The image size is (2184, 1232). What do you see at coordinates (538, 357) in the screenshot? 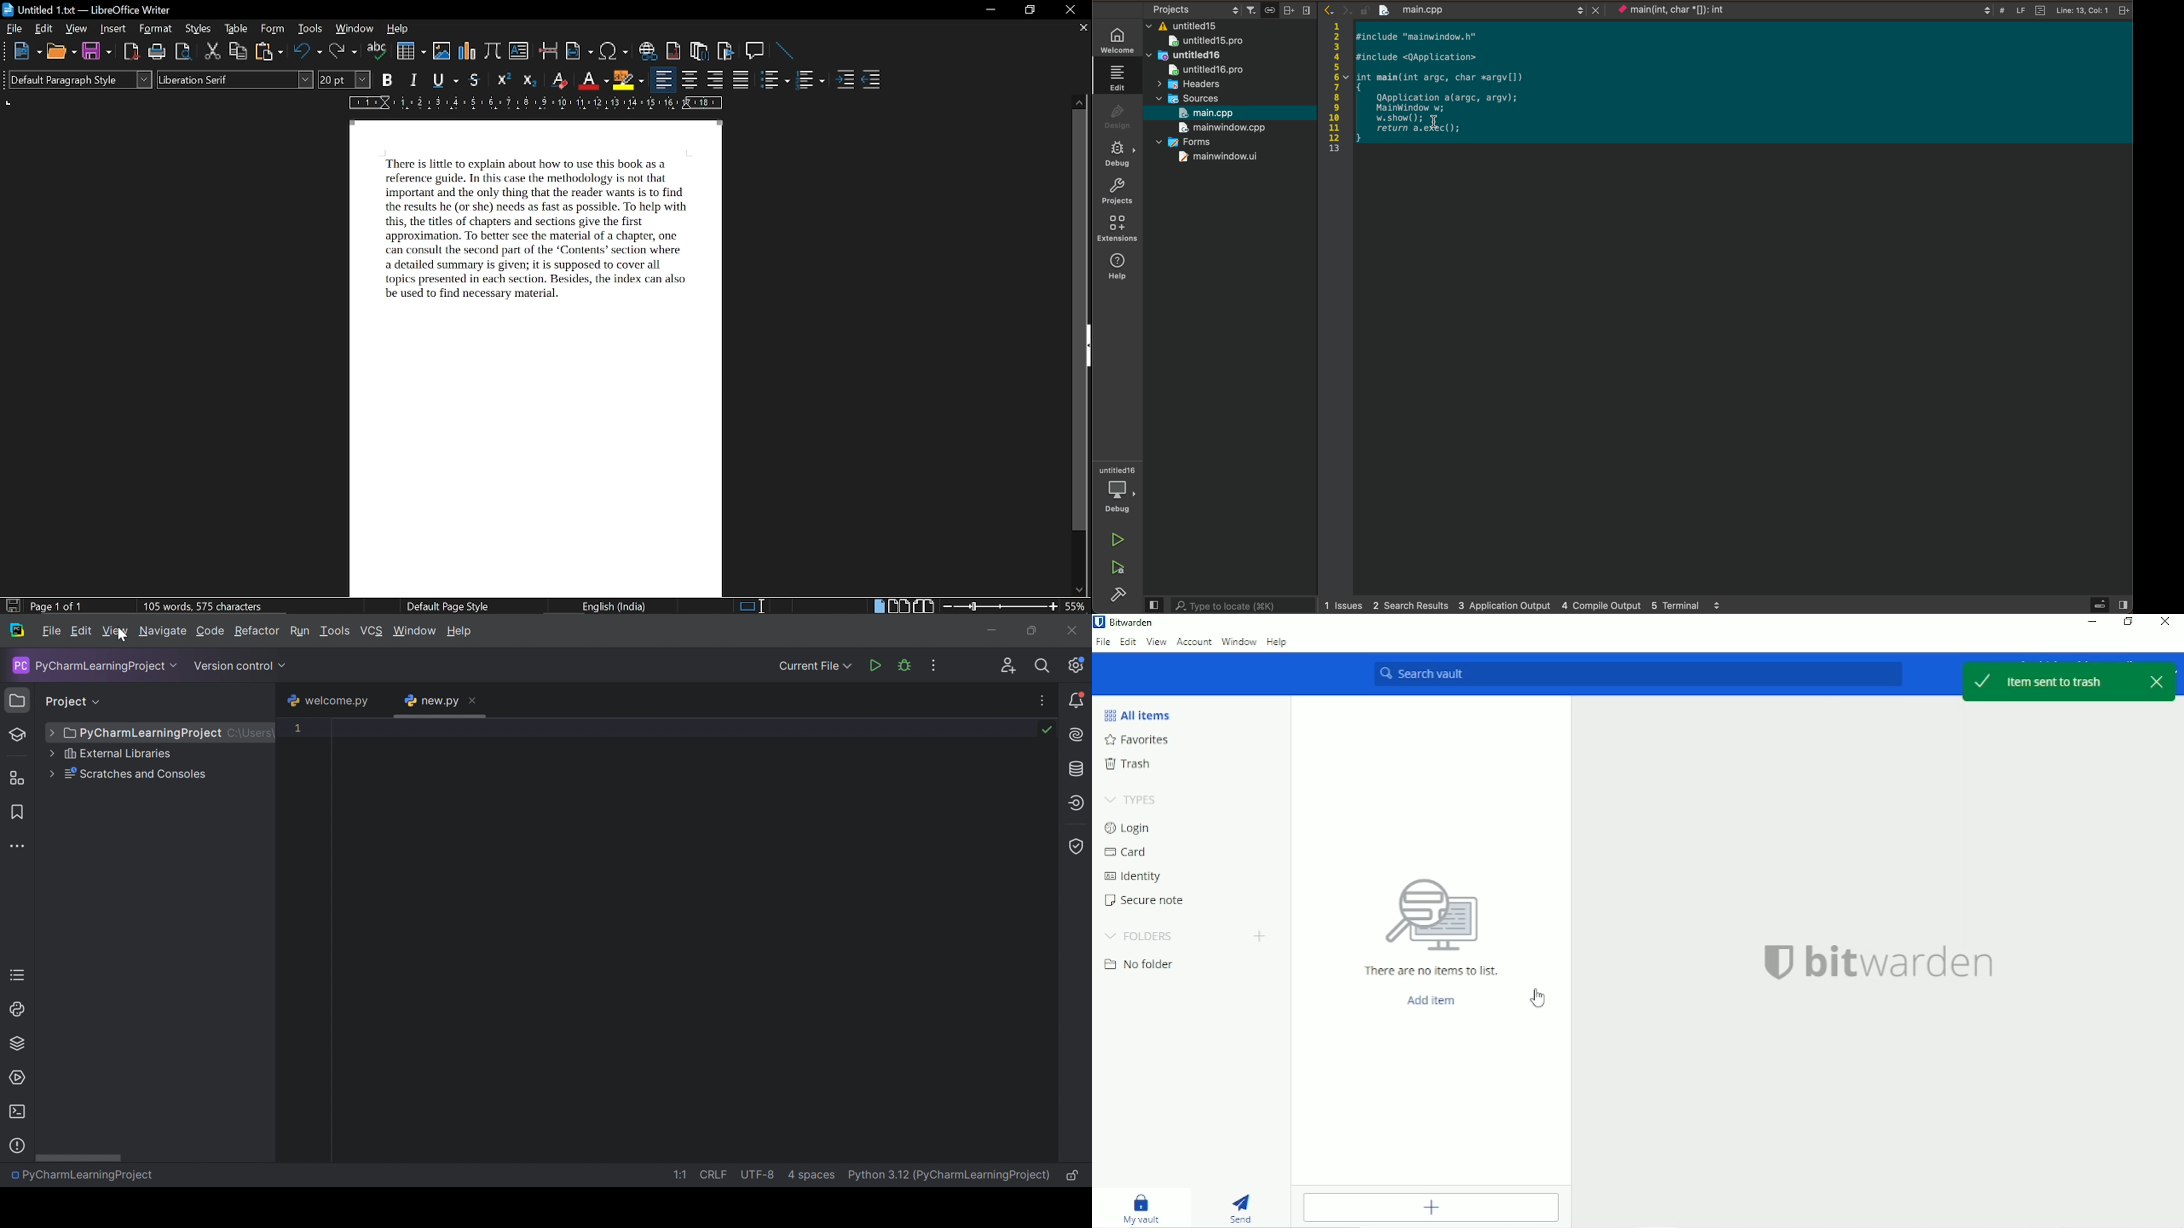
I see `current document` at bounding box center [538, 357].